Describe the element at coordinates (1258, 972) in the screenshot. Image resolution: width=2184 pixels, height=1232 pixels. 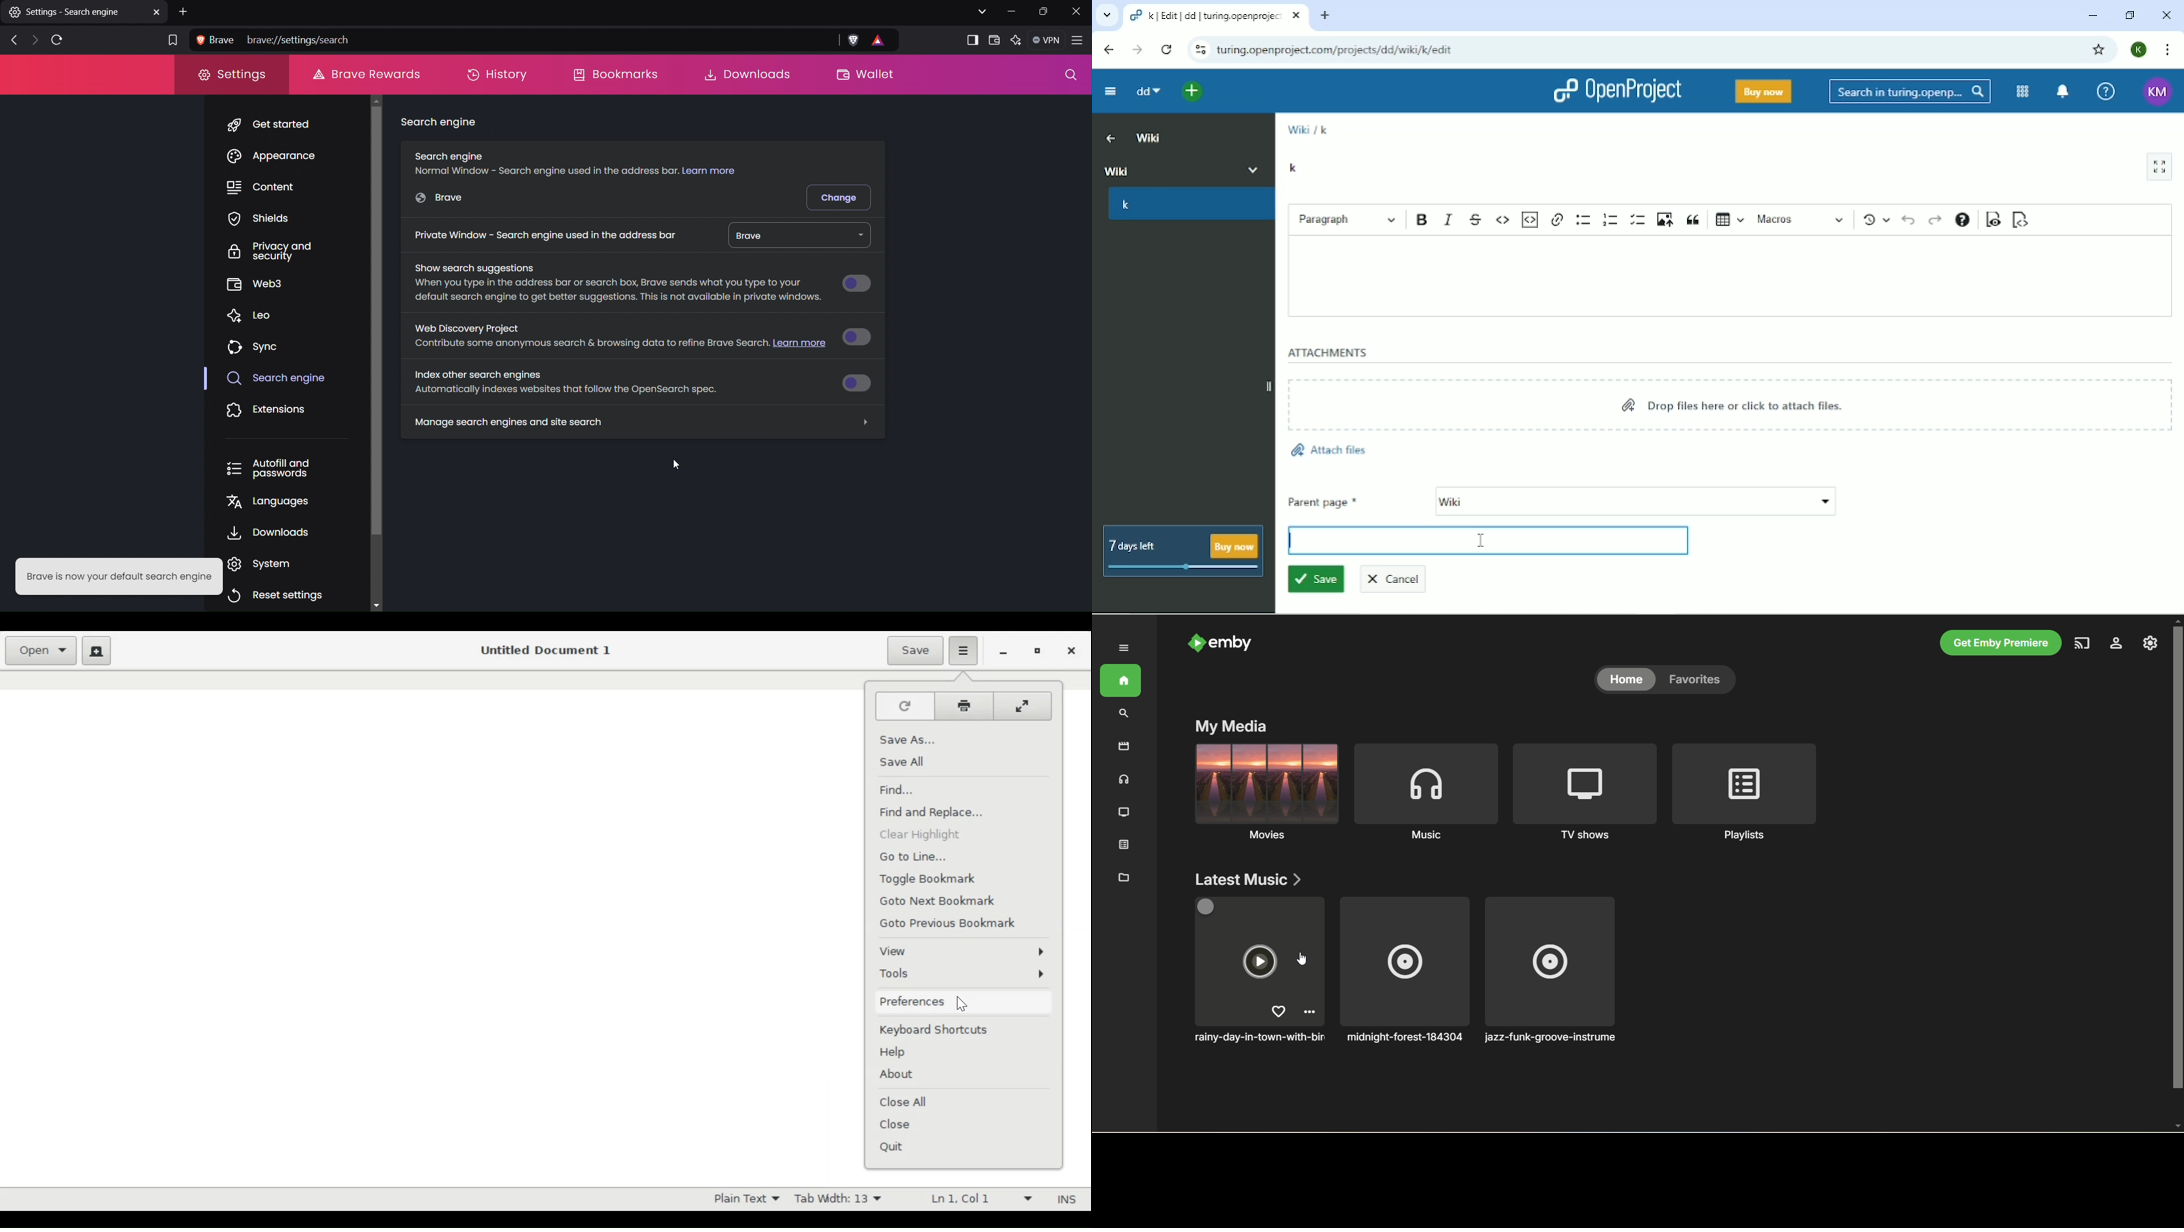
I see `®
Q
rainy-day-in-town-with-bin` at that location.